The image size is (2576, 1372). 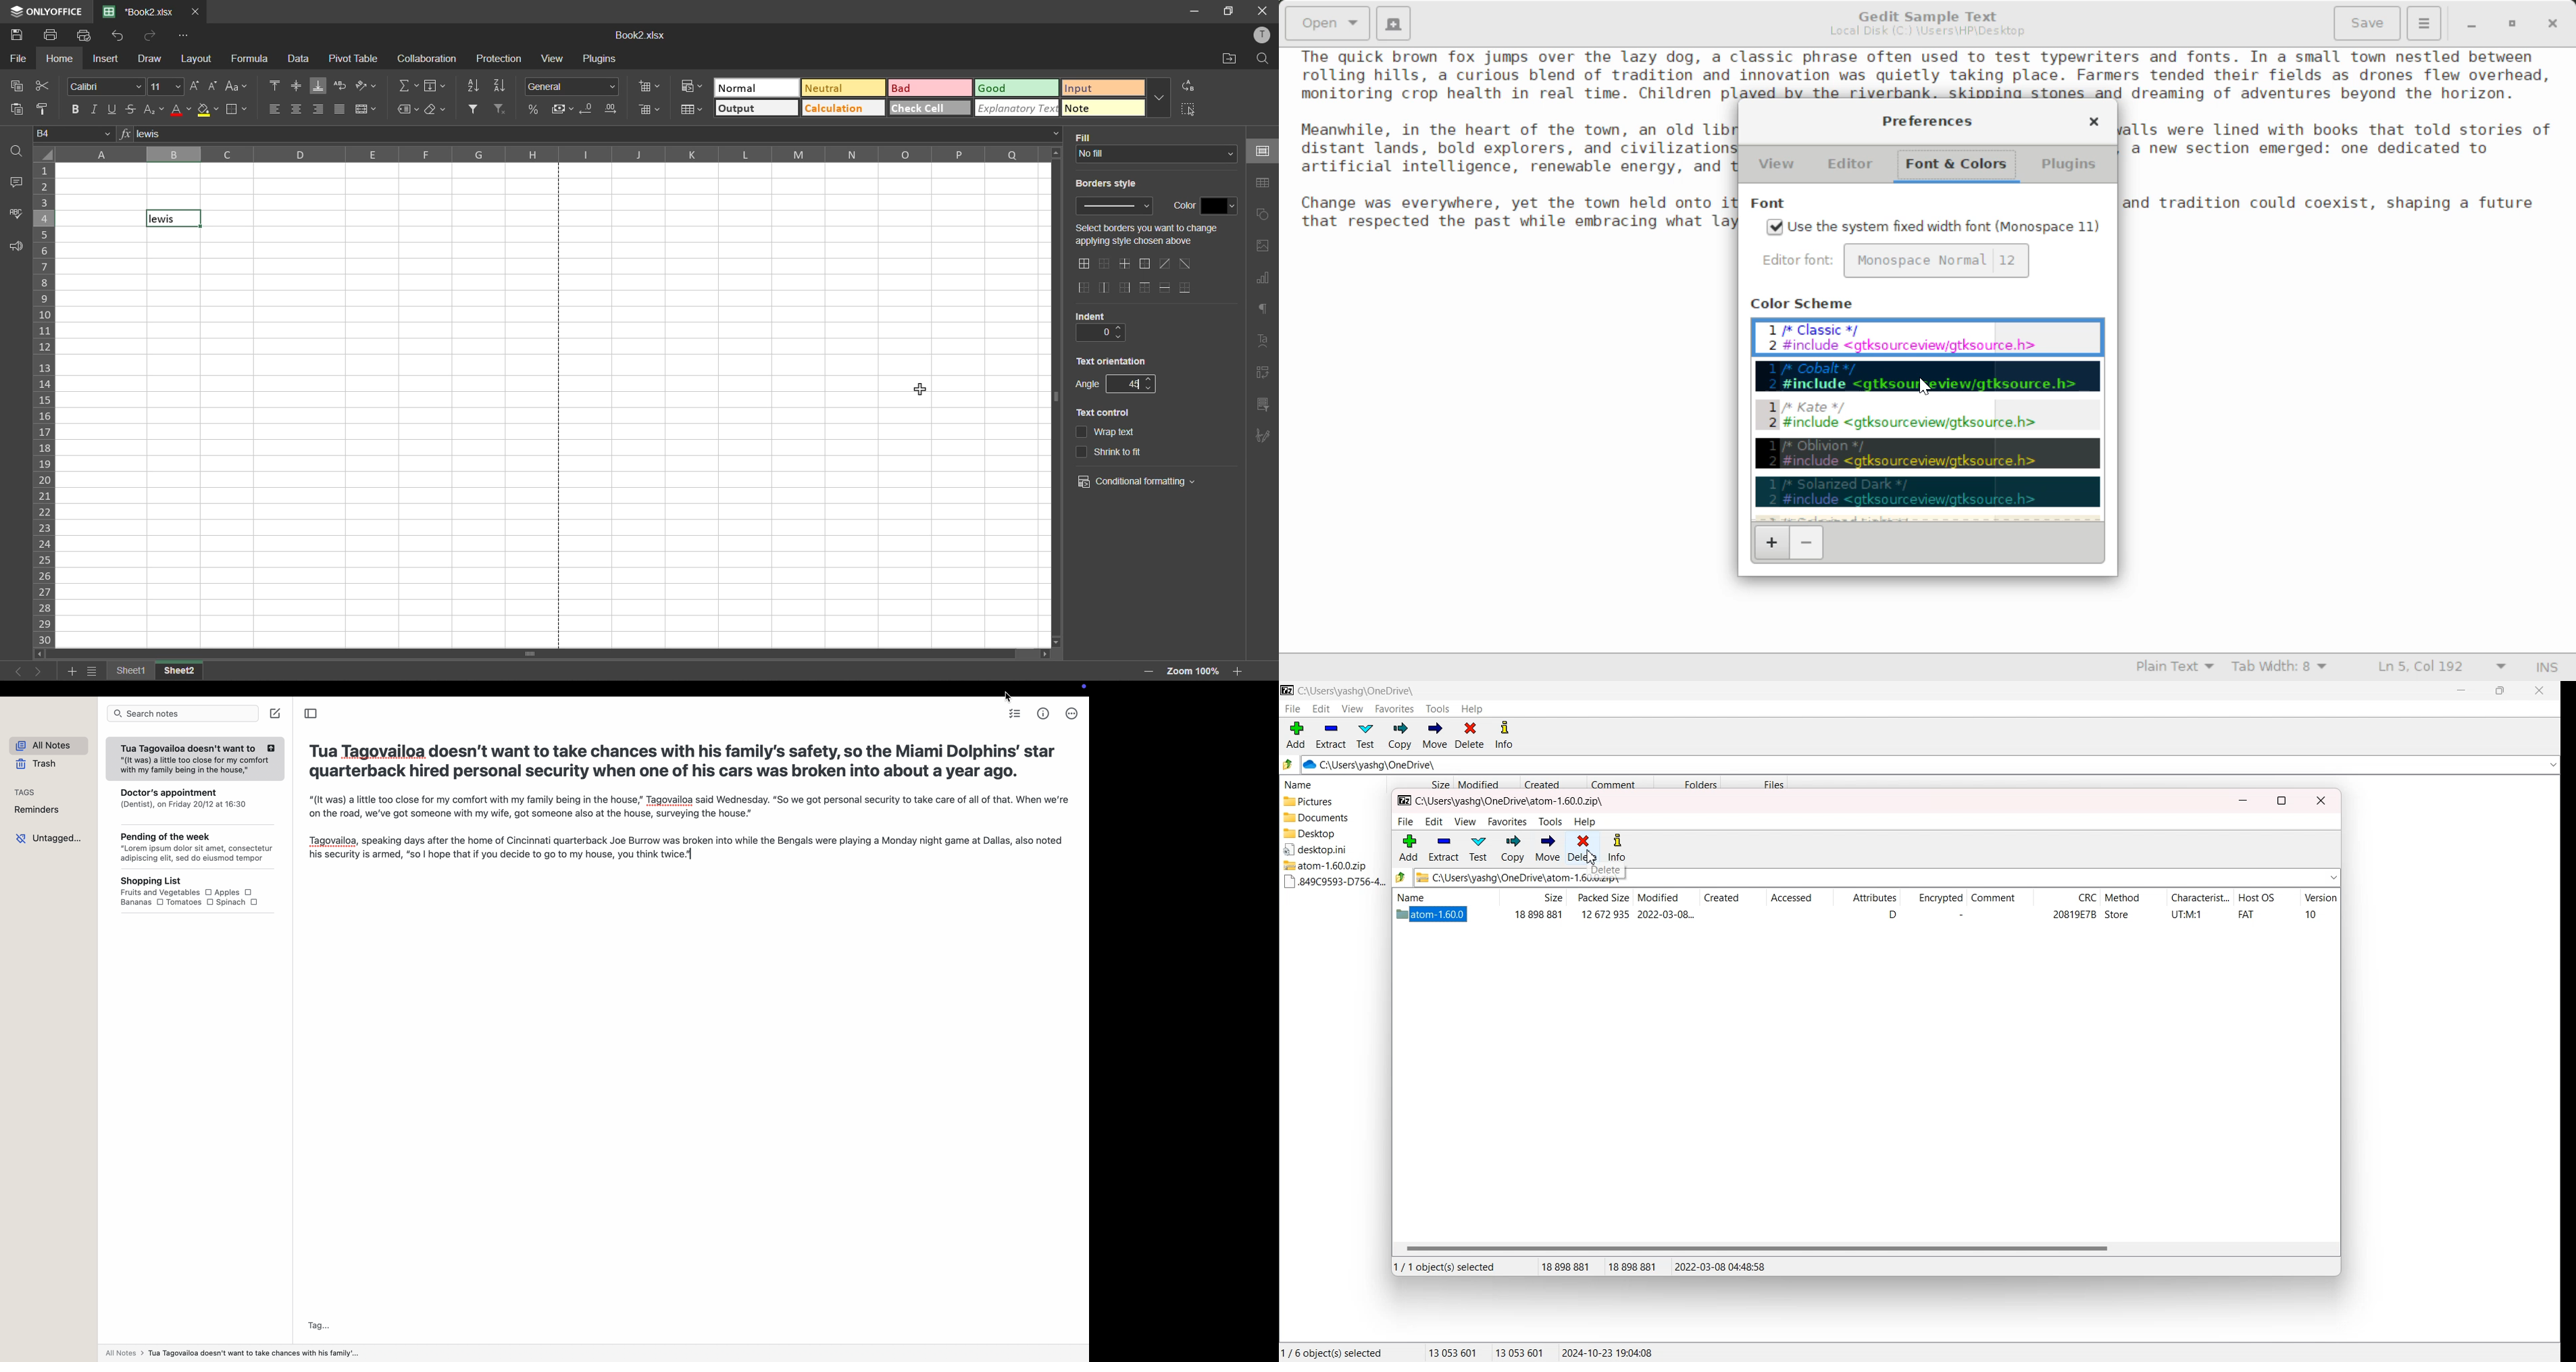 What do you see at coordinates (756, 109) in the screenshot?
I see `output` at bounding box center [756, 109].